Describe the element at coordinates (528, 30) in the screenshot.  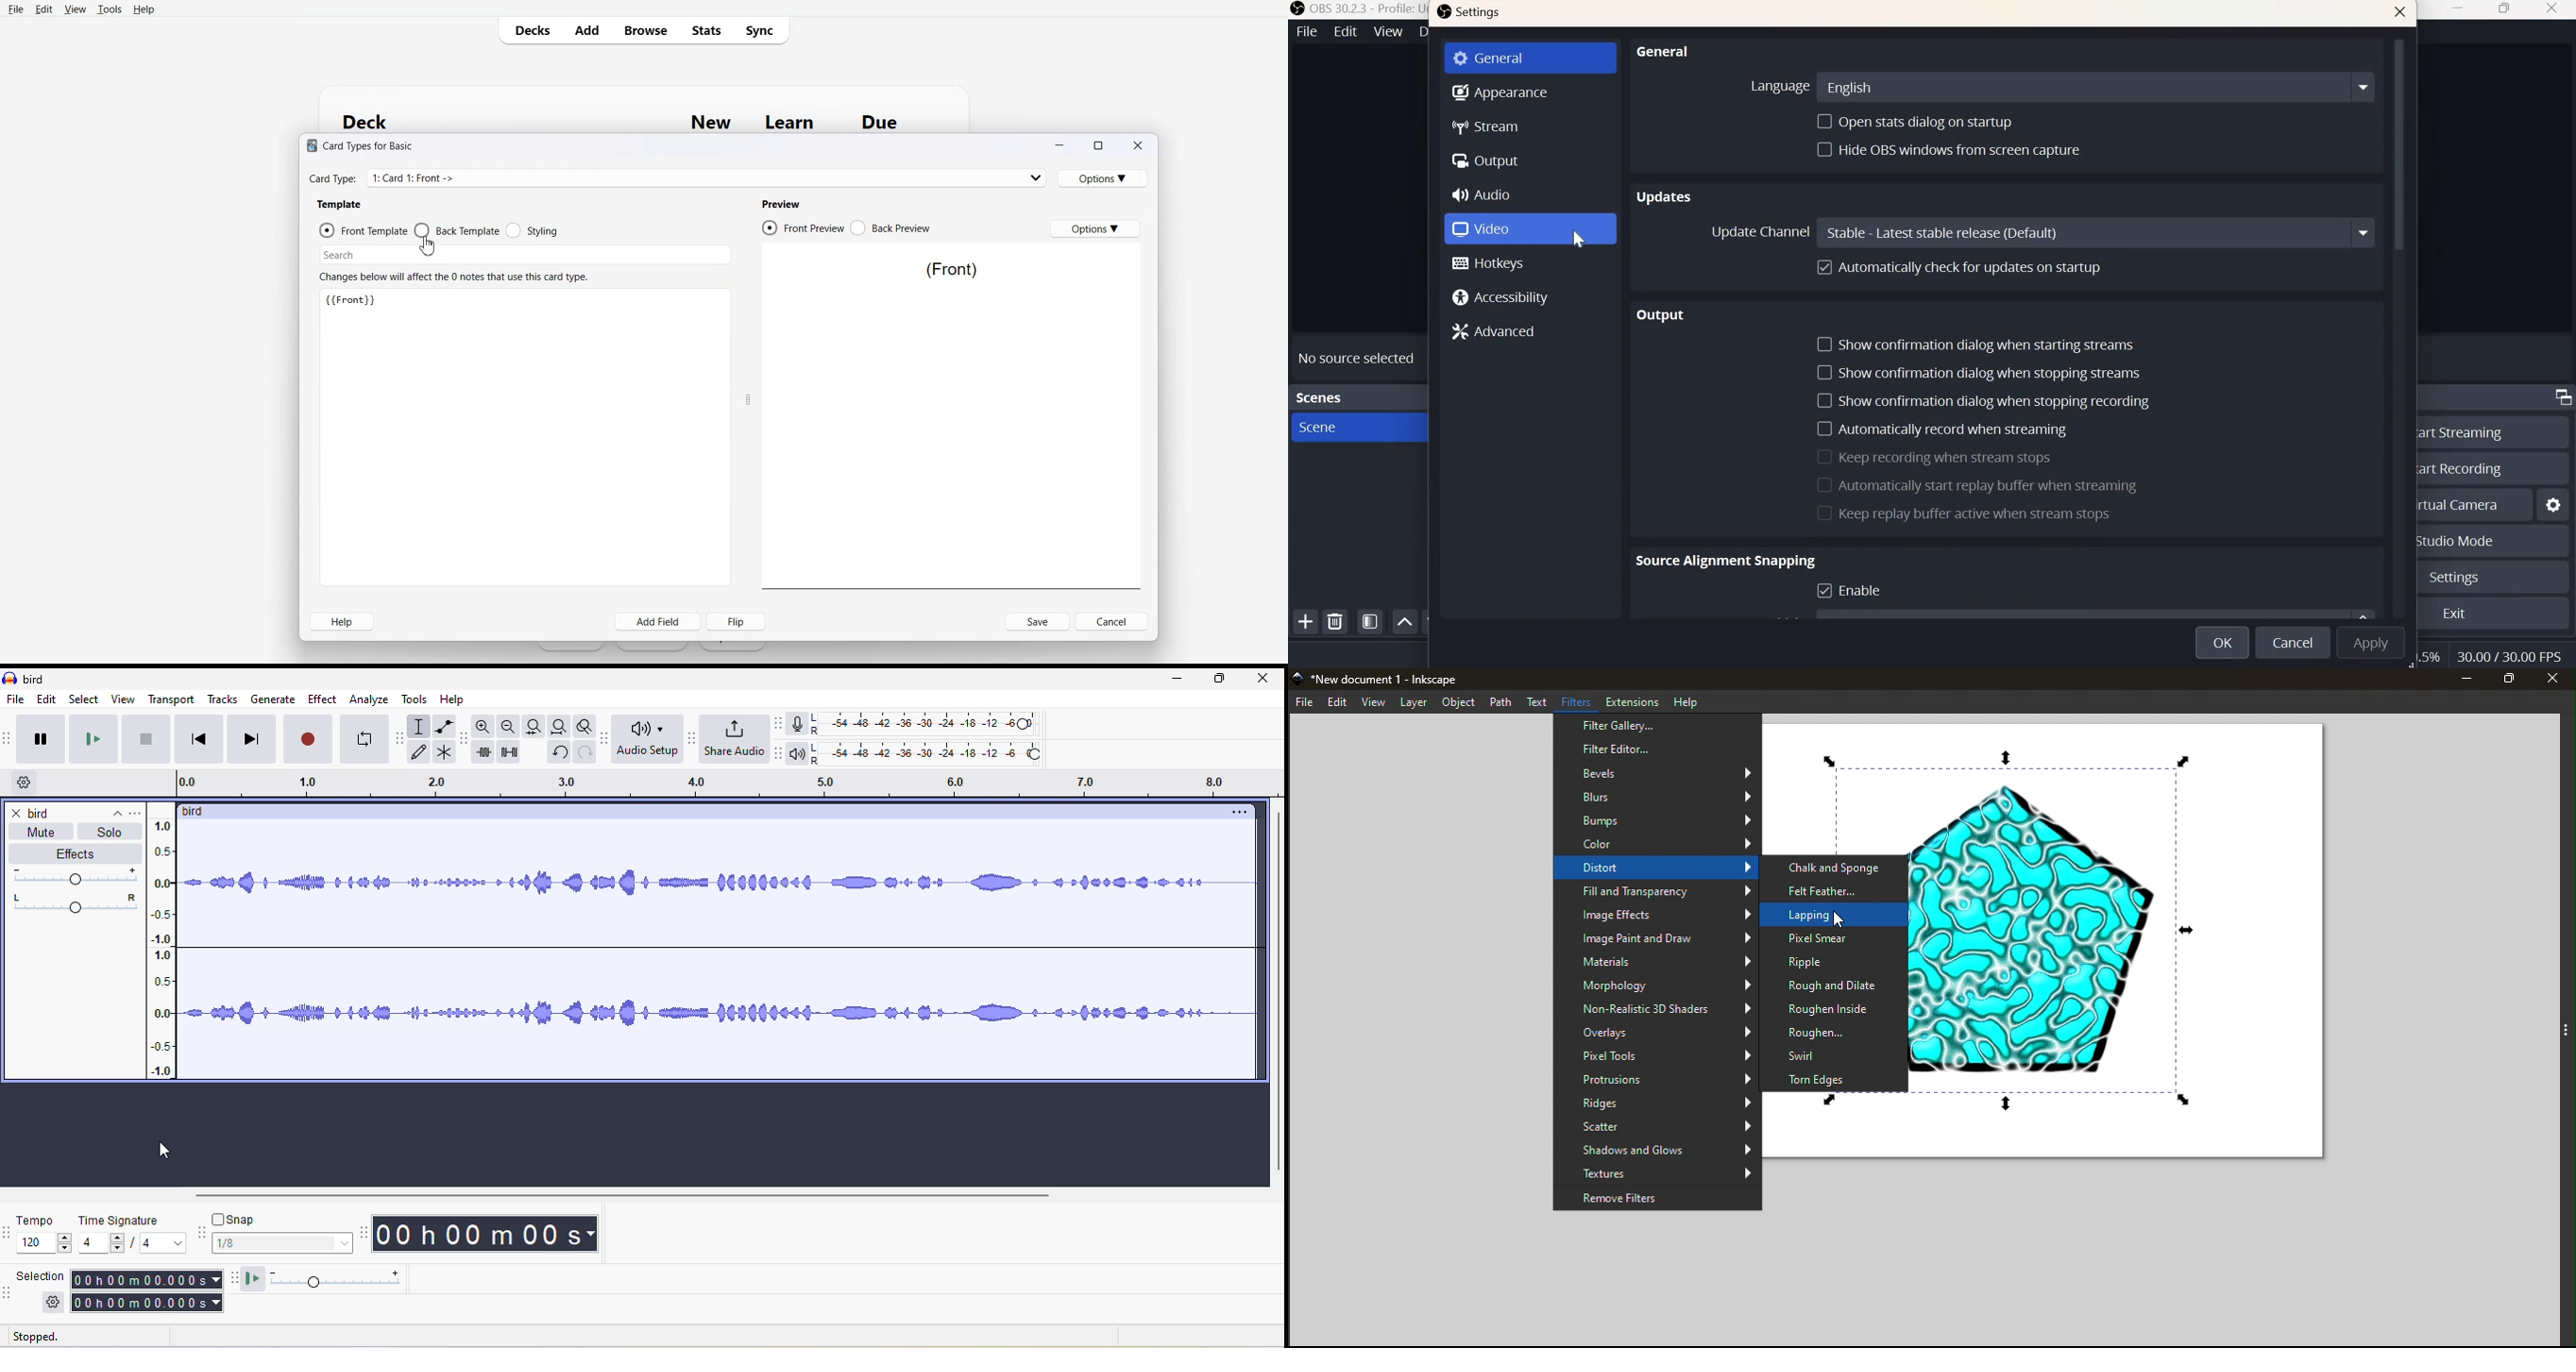
I see `Decks` at that location.